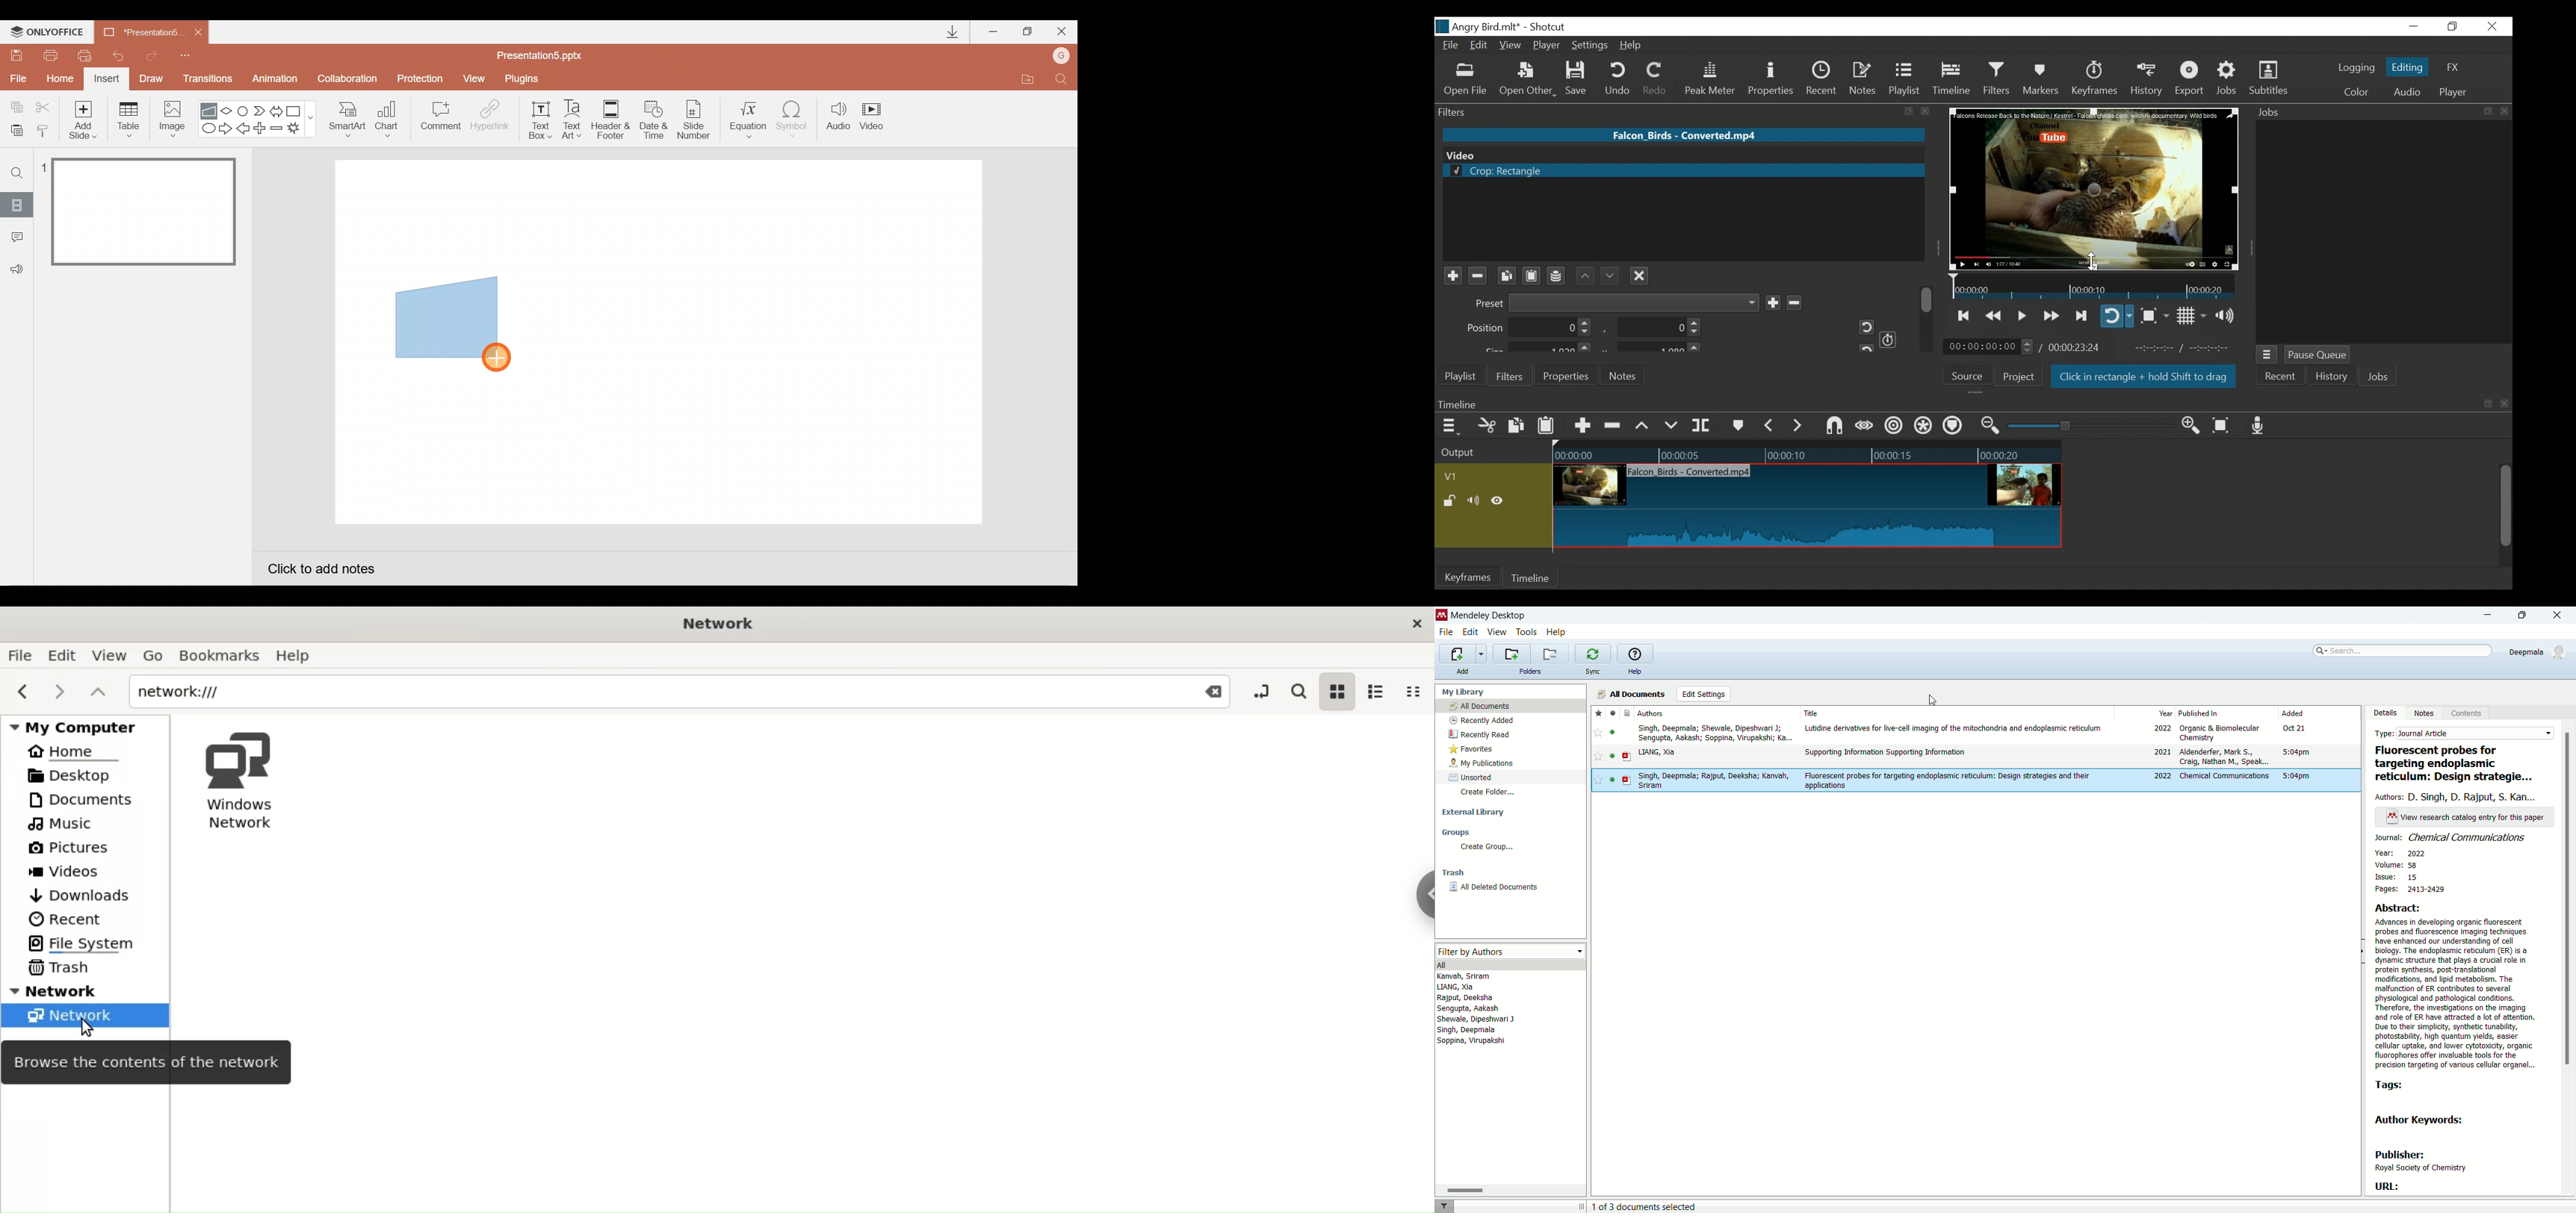  Describe the element at coordinates (1612, 758) in the screenshot. I see `read/unread` at that location.